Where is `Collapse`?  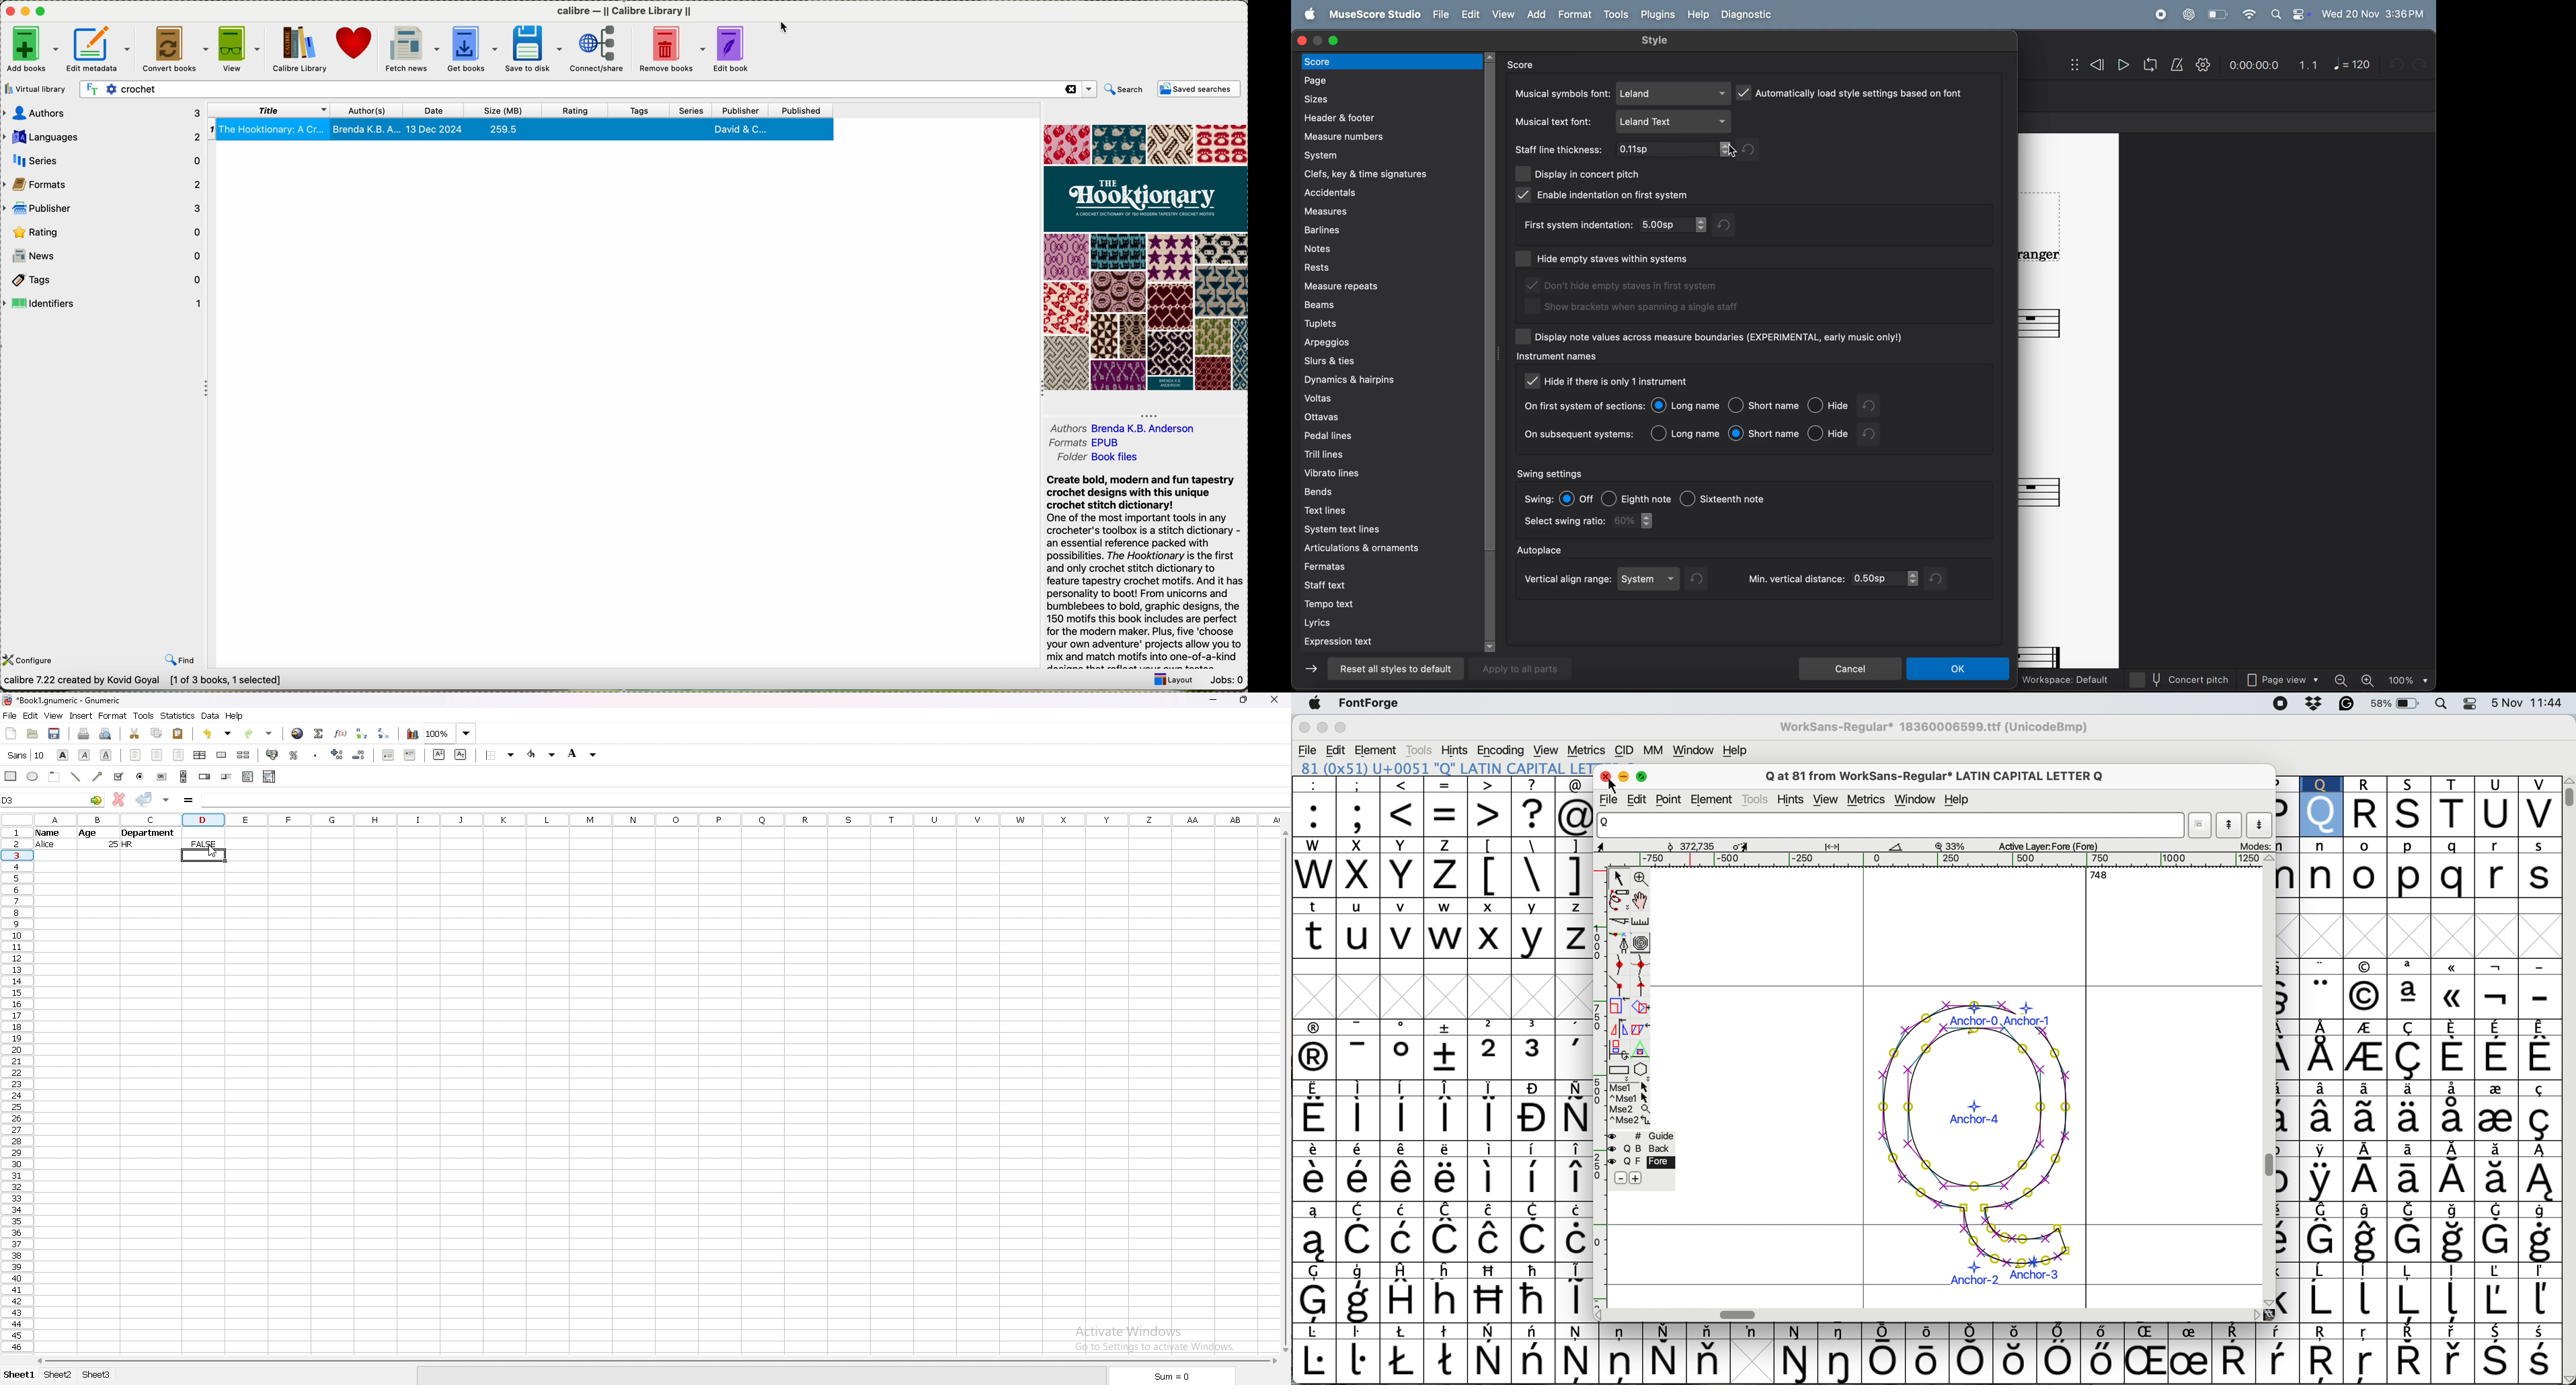 Collapse is located at coordinates (202, 388).